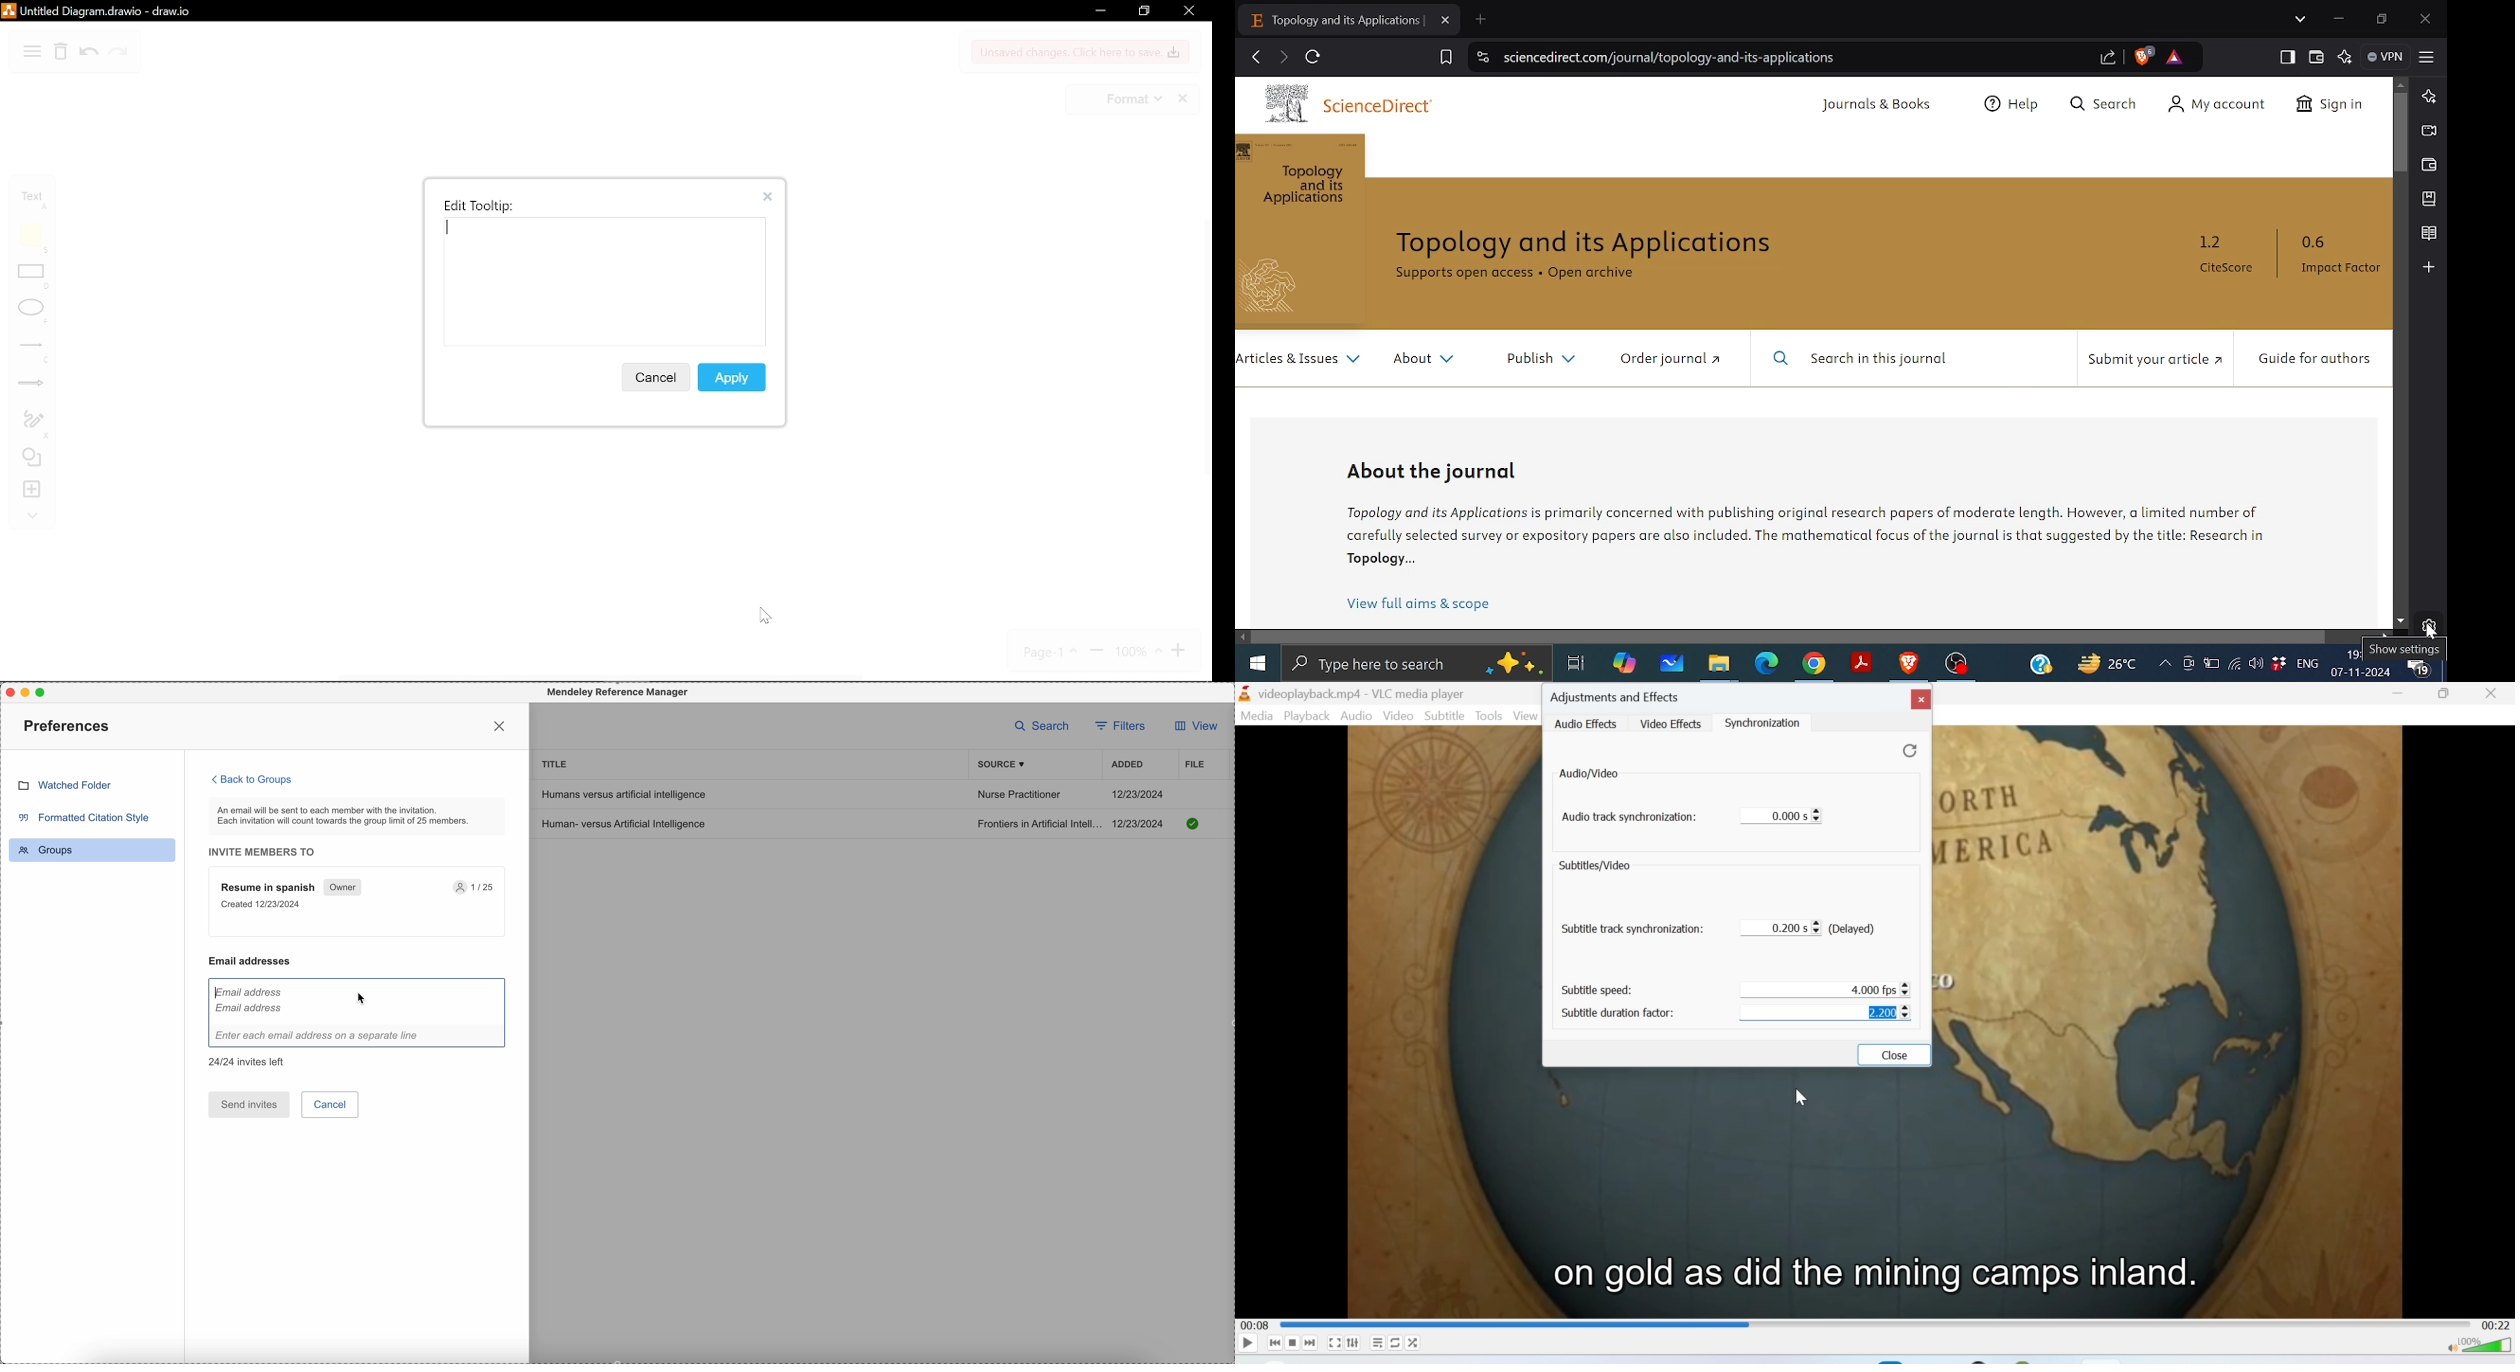 The width and height of the screenshot is (2520, 1372). Describe the element at coordinates (1617, 695) in the screenshot. I see `Adjustments and Effects` at that location.